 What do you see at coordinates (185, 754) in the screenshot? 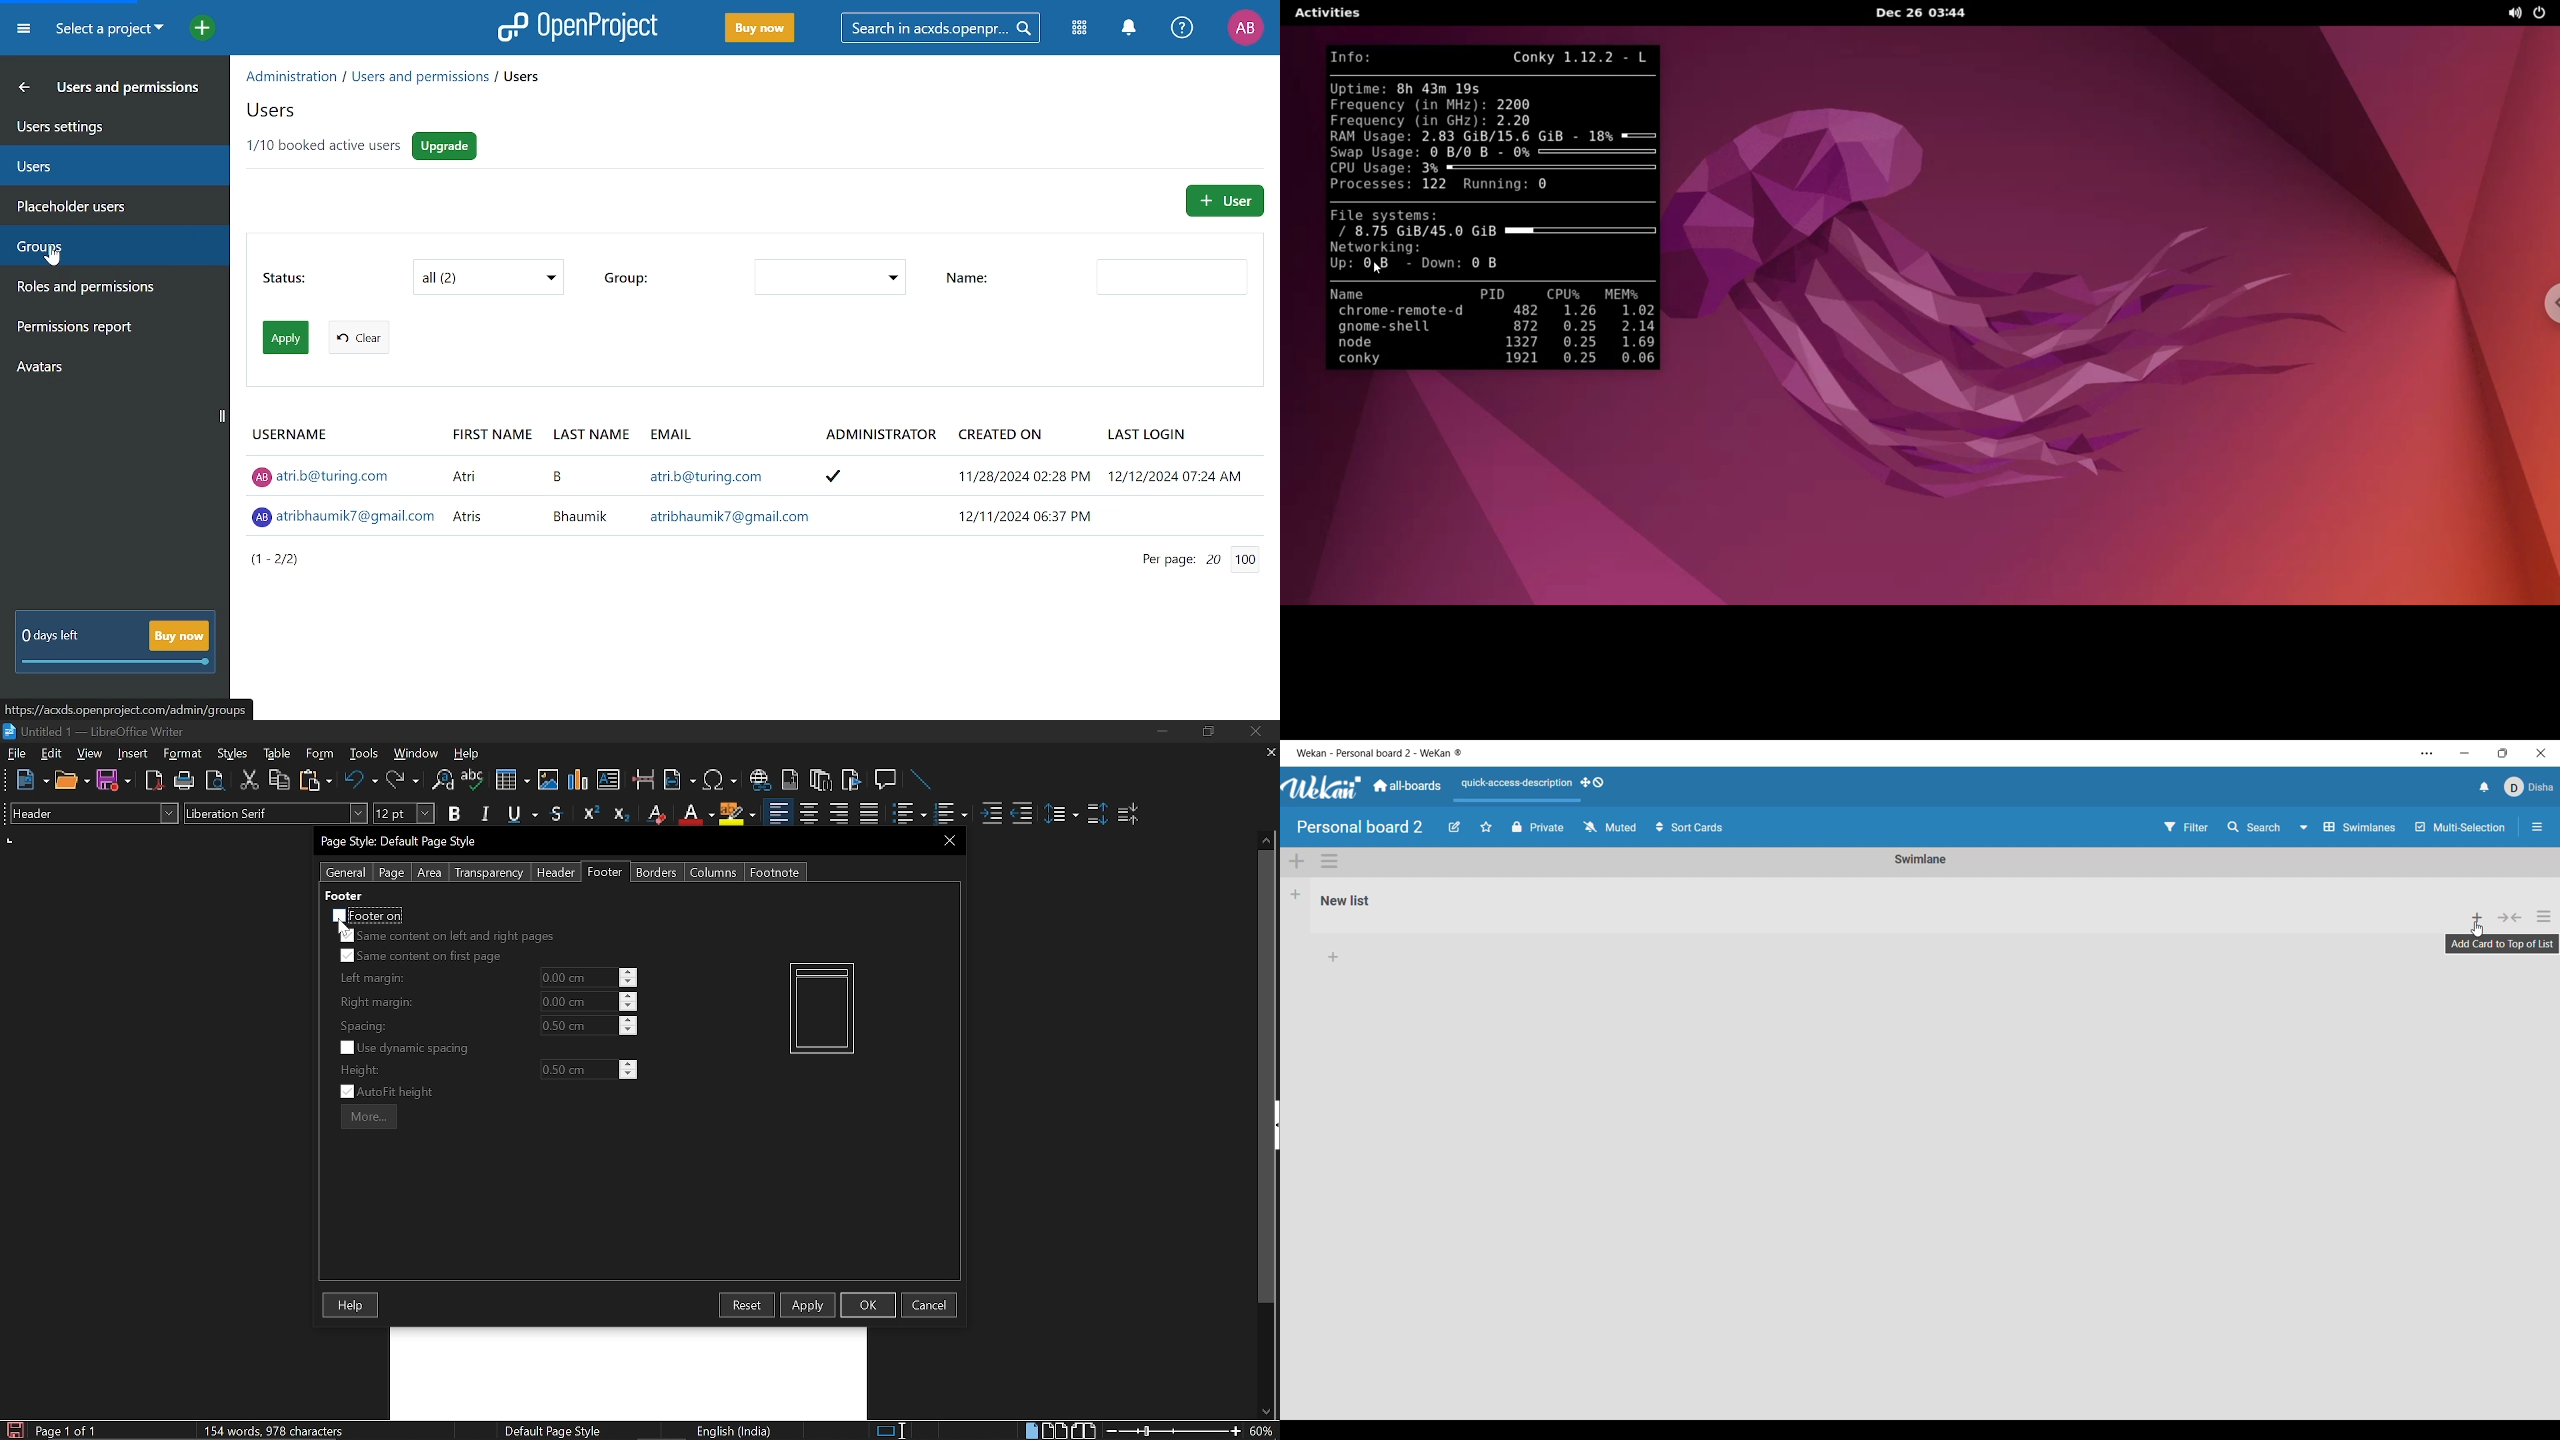
I see `Format` at bounding box center [185, 754].